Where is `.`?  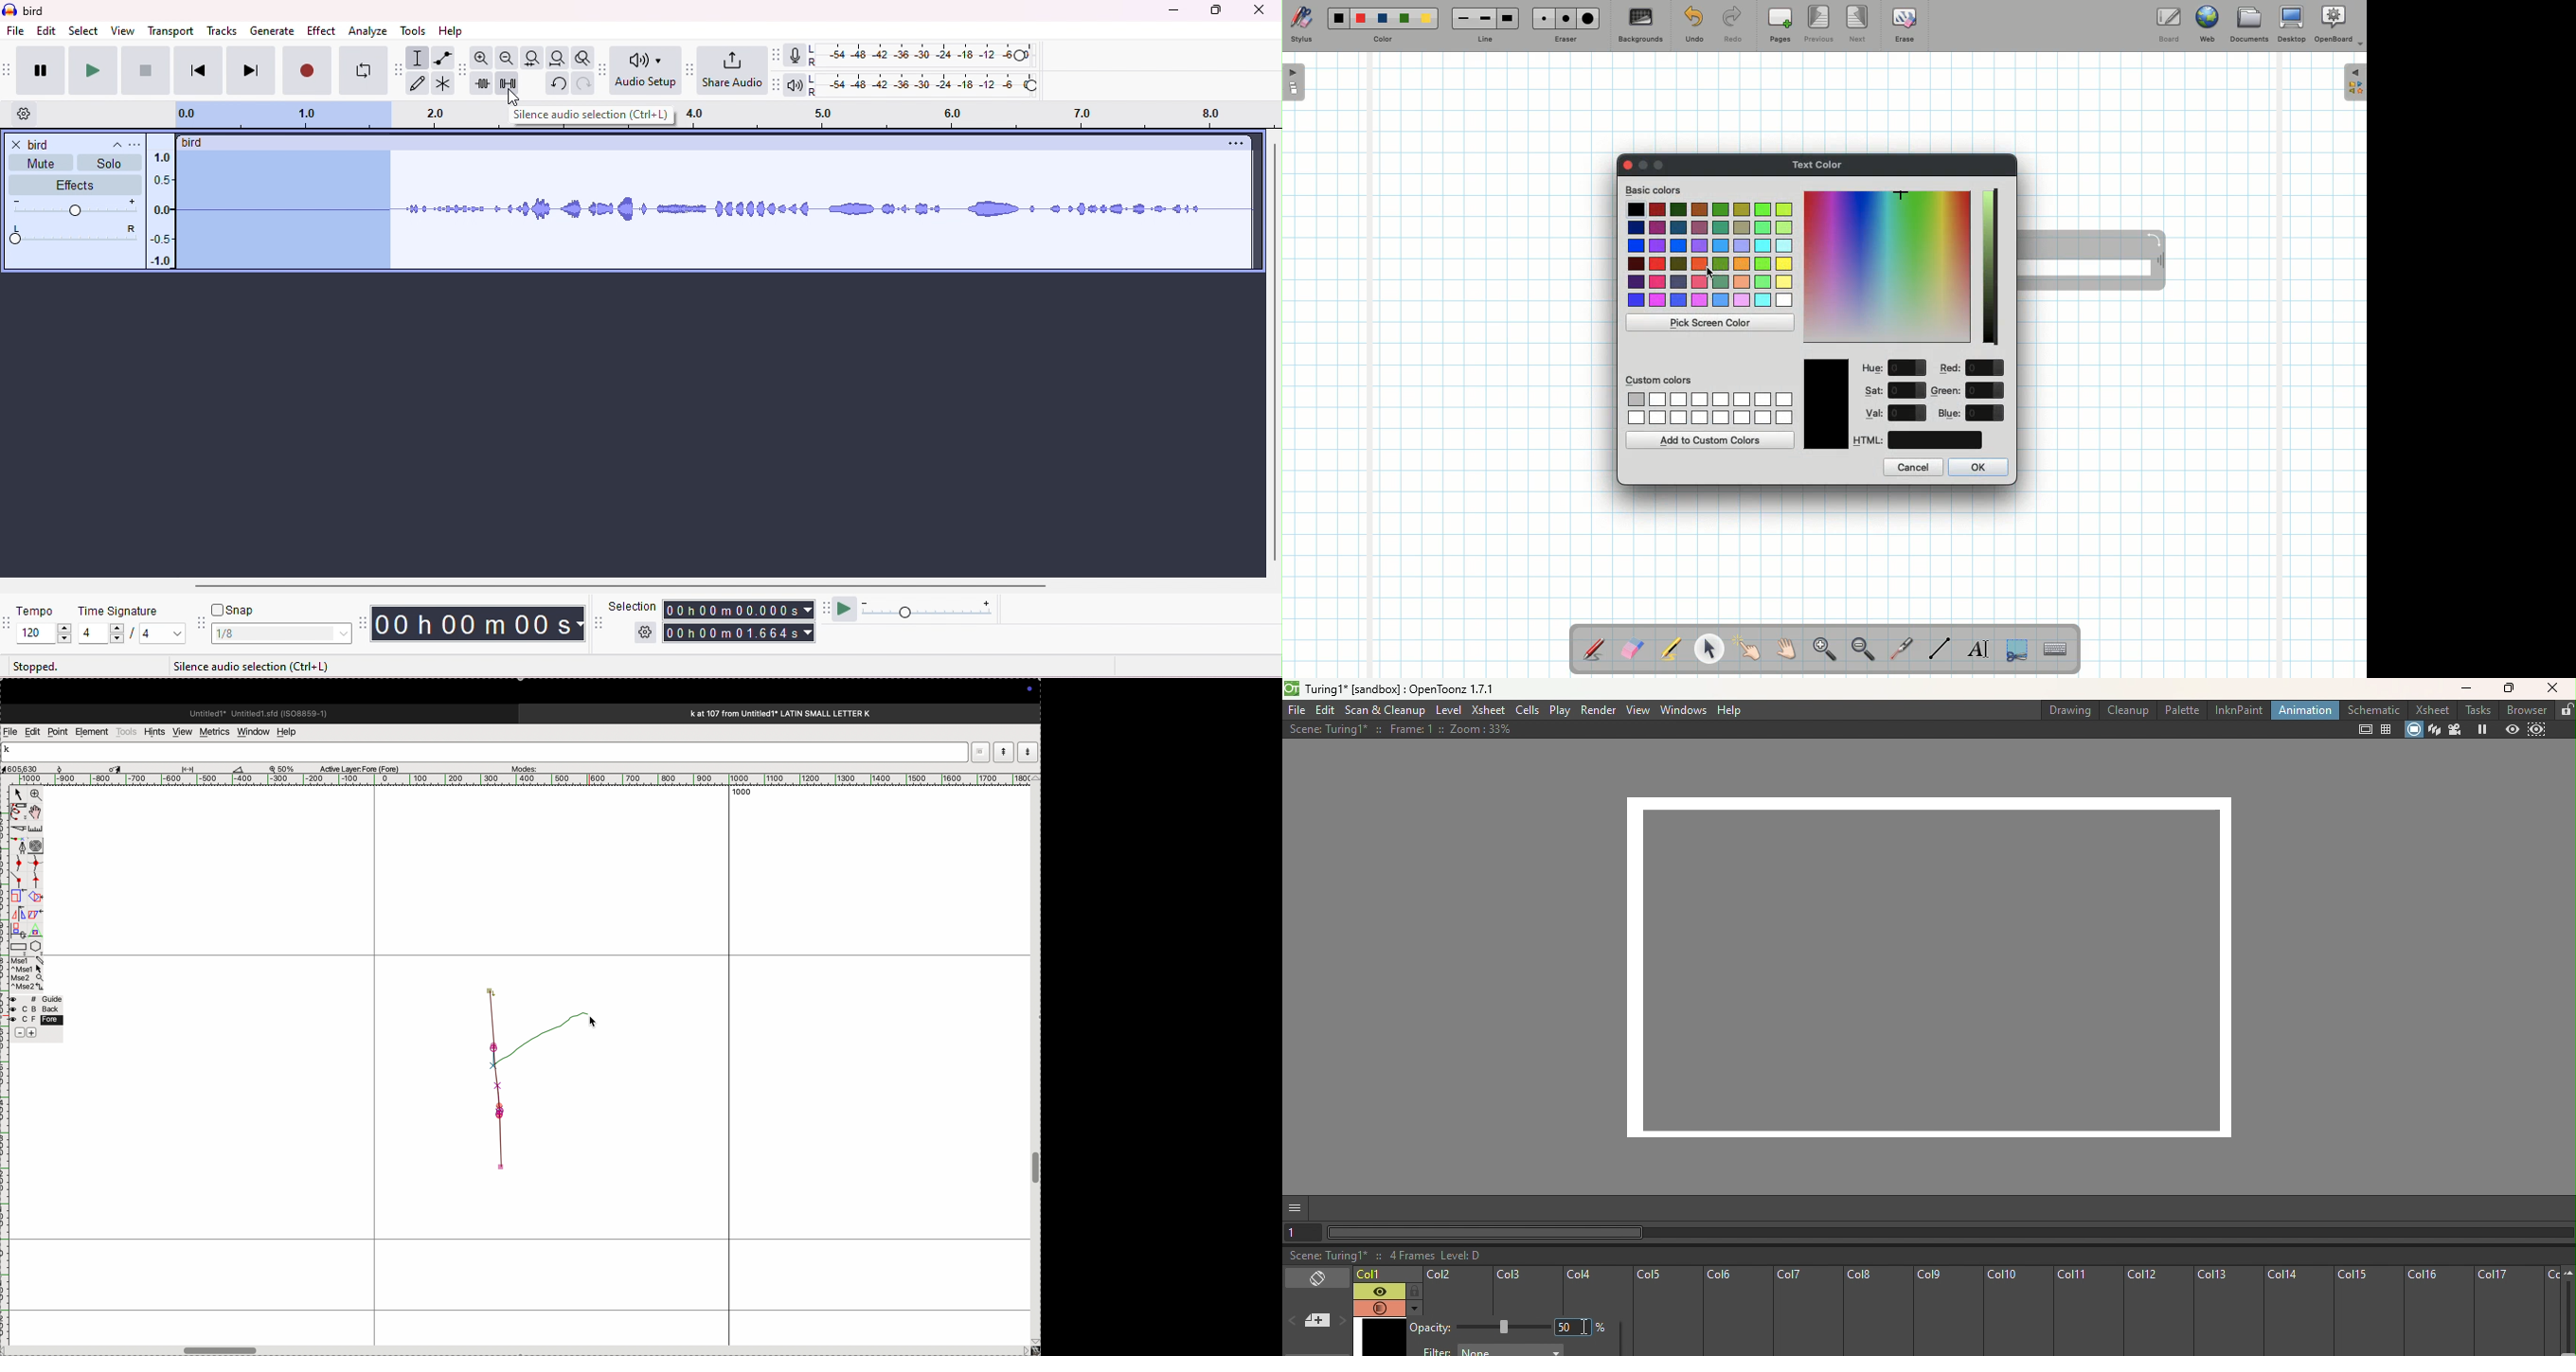
. is located at coordinates (1027, 751).